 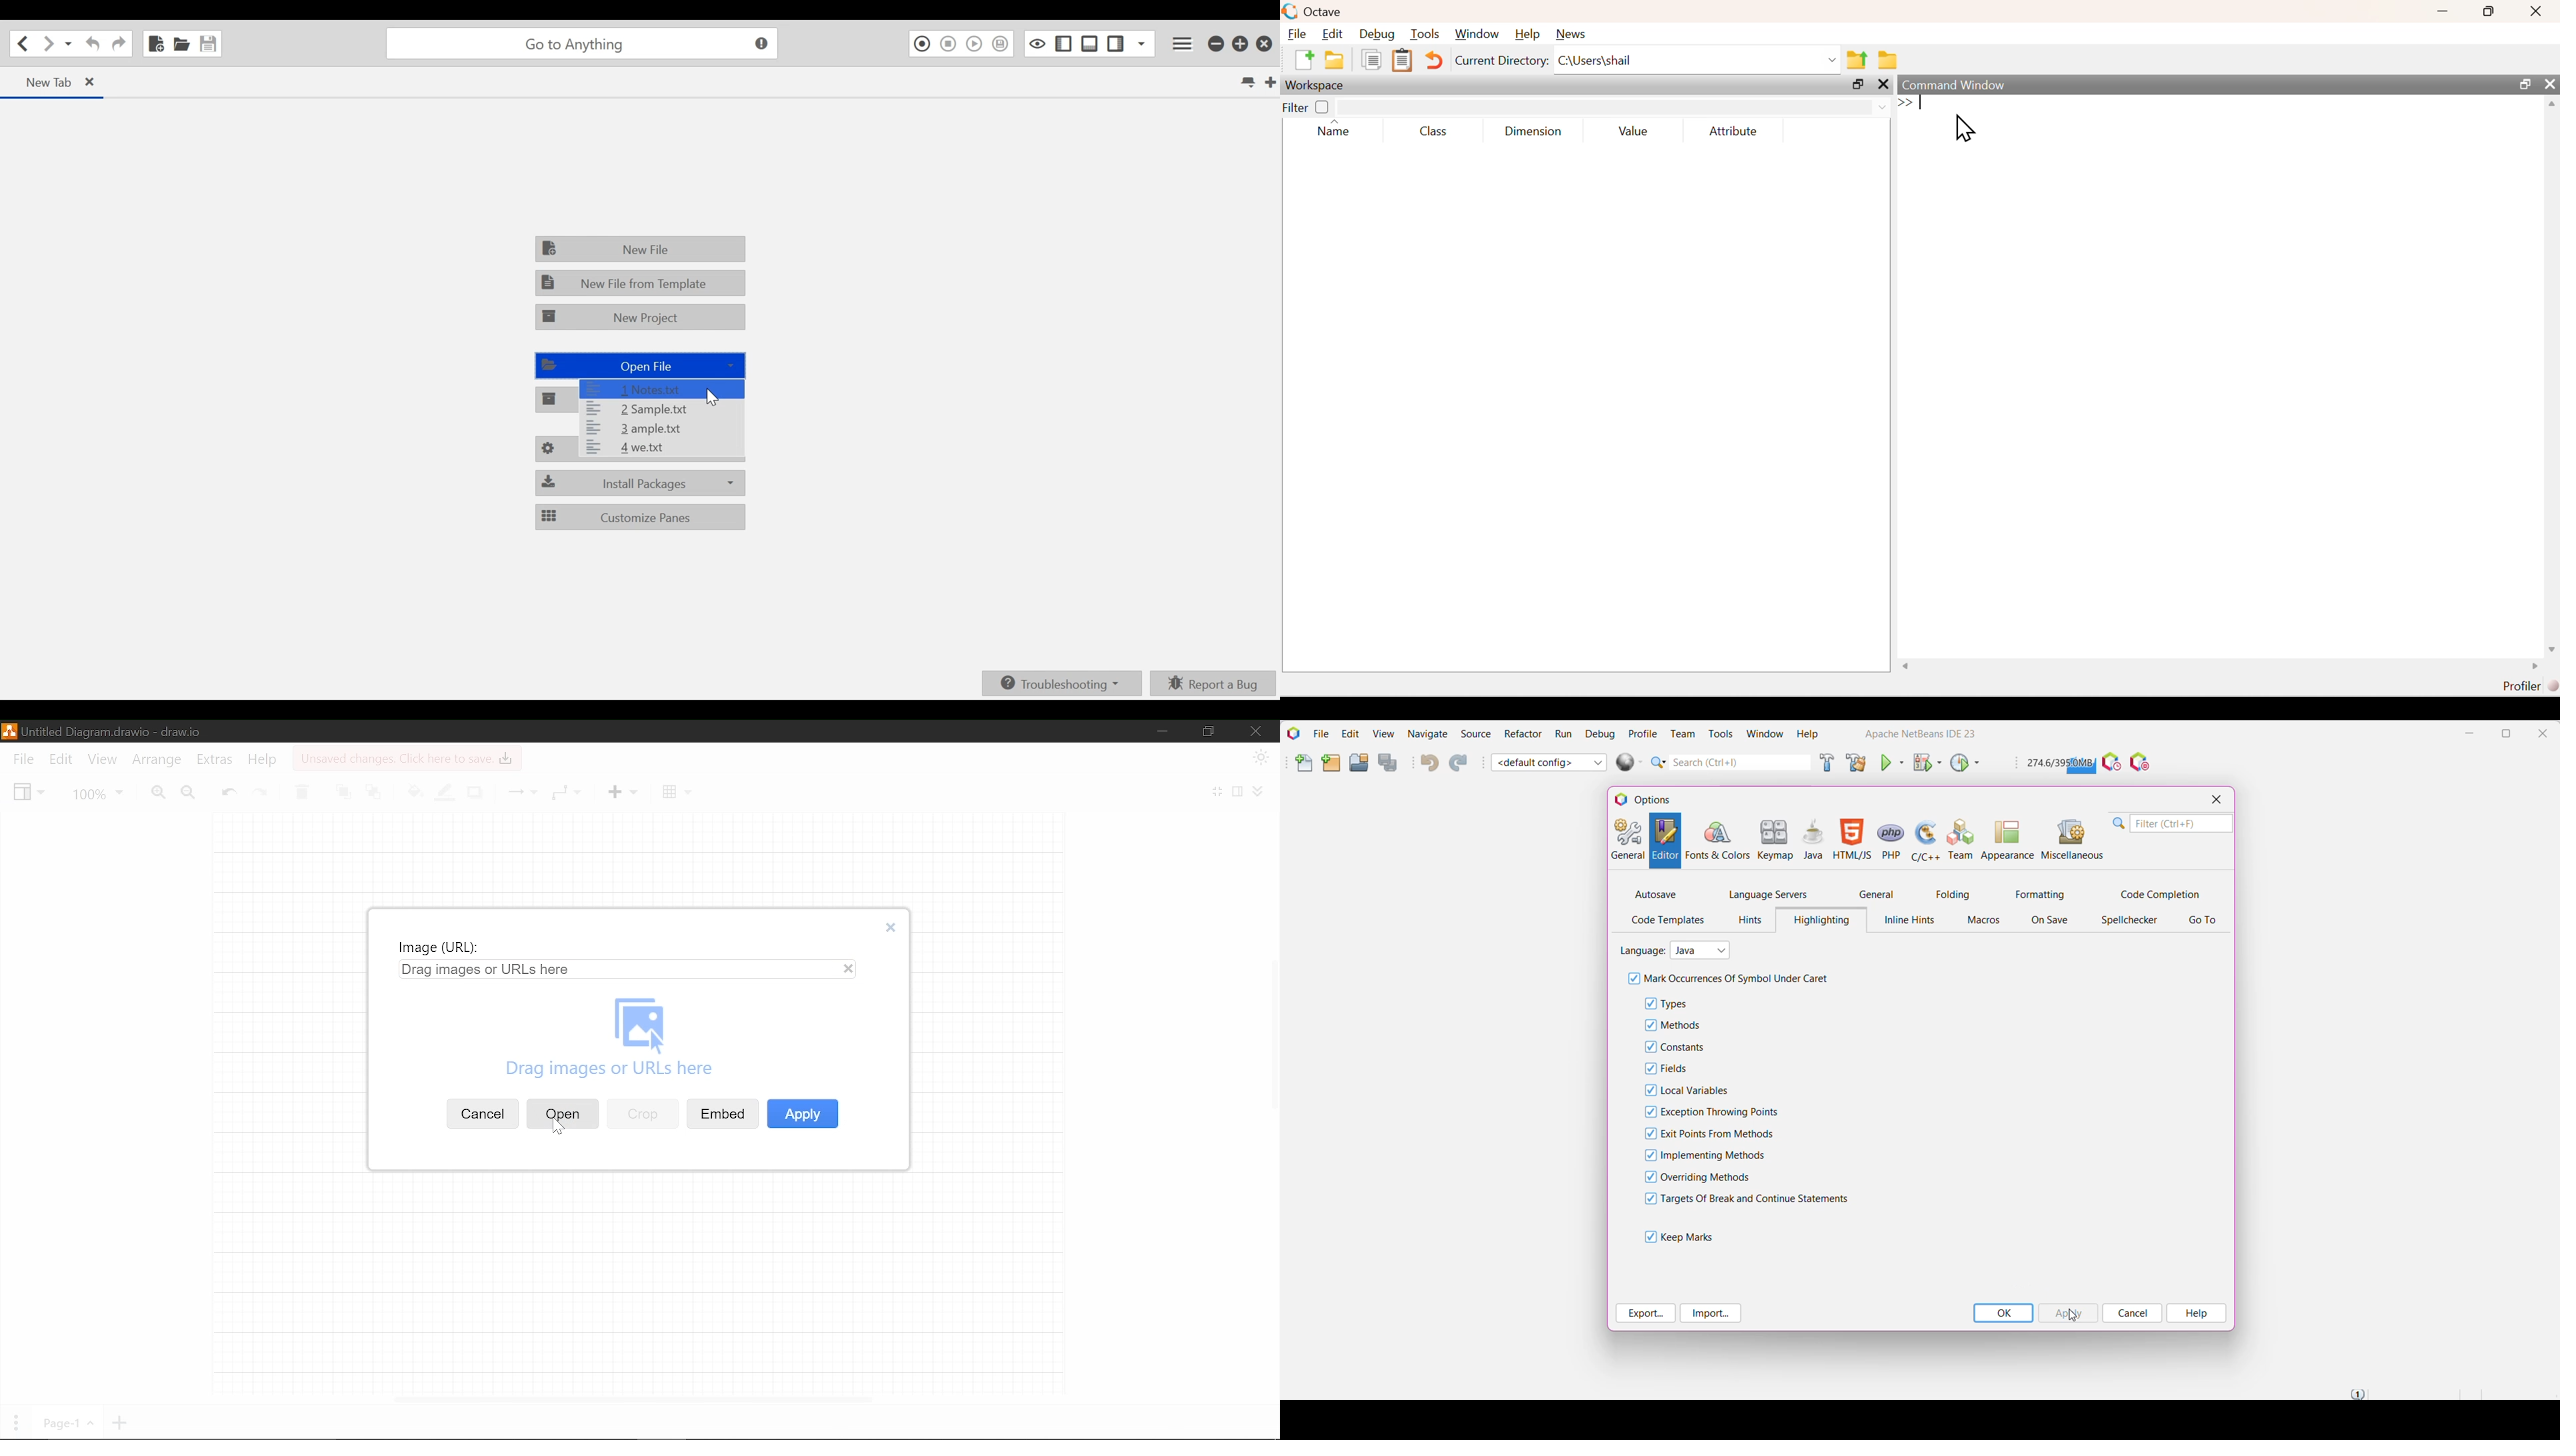 What do you see at coordinates (1218, 793) in the screenshot?
I see `Fullscreen` at bounding box center [1218, 793].